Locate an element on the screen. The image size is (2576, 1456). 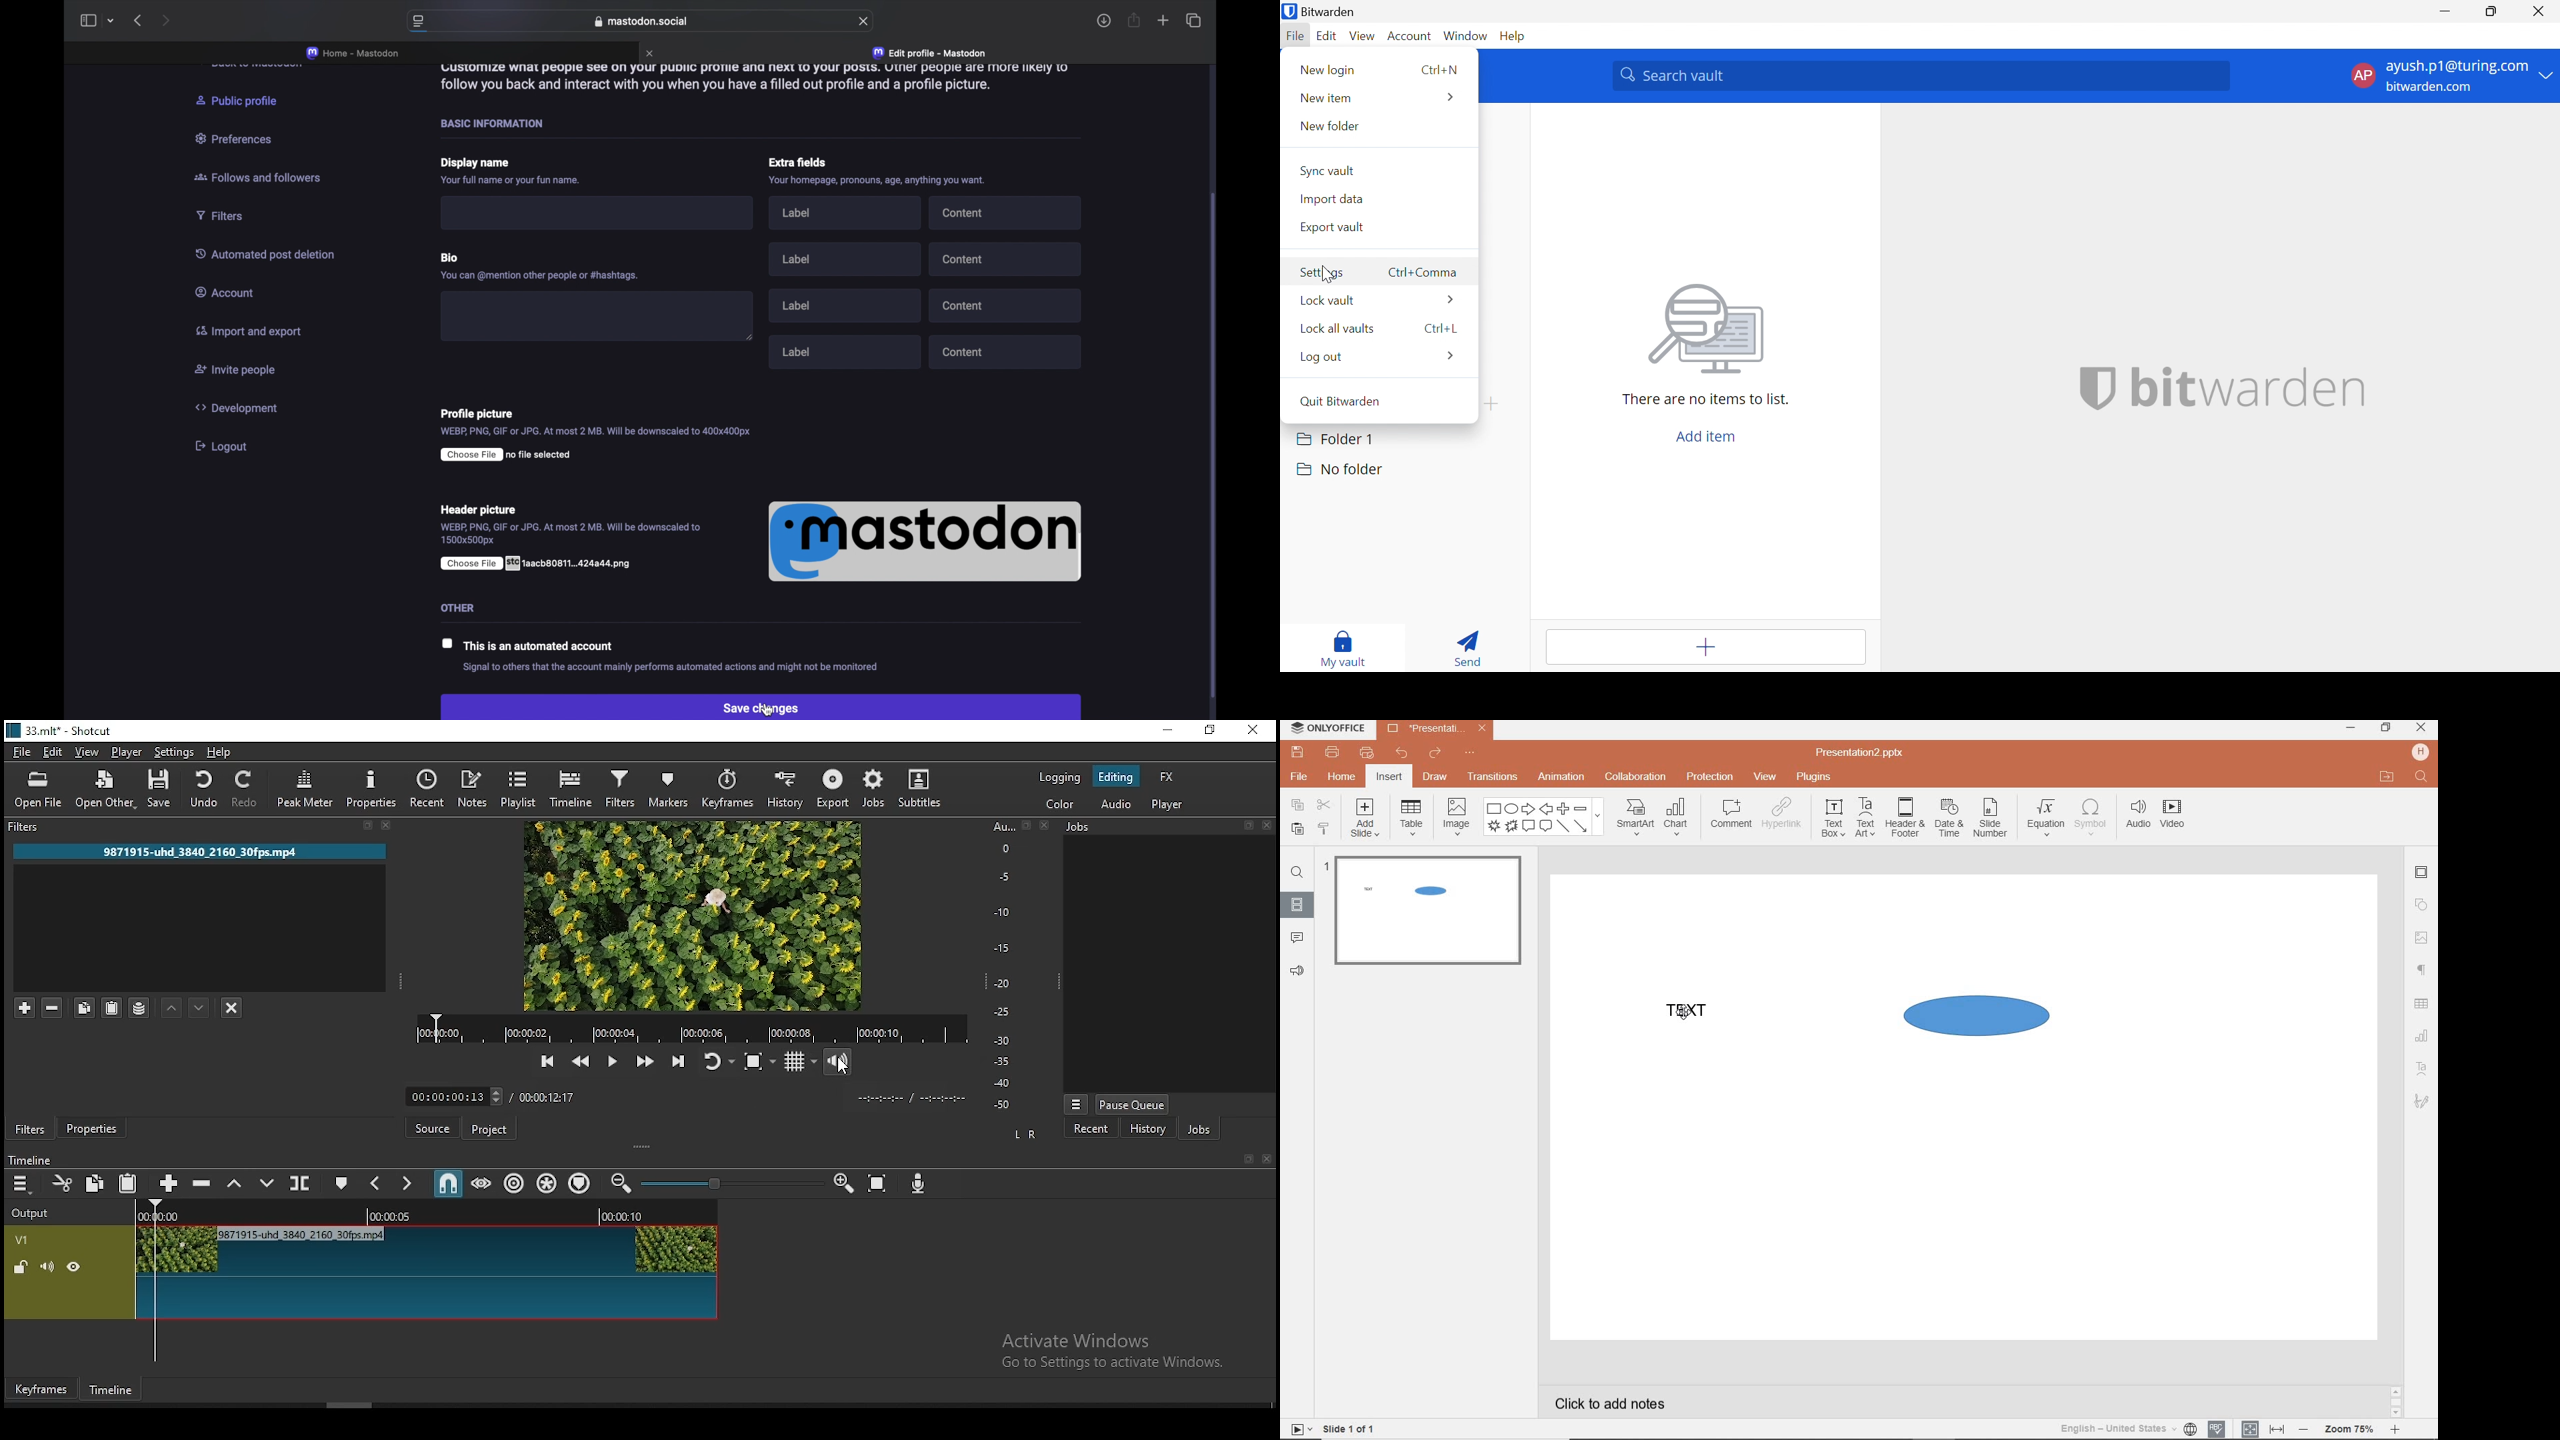
timeline is located at coordinates (570, 791).